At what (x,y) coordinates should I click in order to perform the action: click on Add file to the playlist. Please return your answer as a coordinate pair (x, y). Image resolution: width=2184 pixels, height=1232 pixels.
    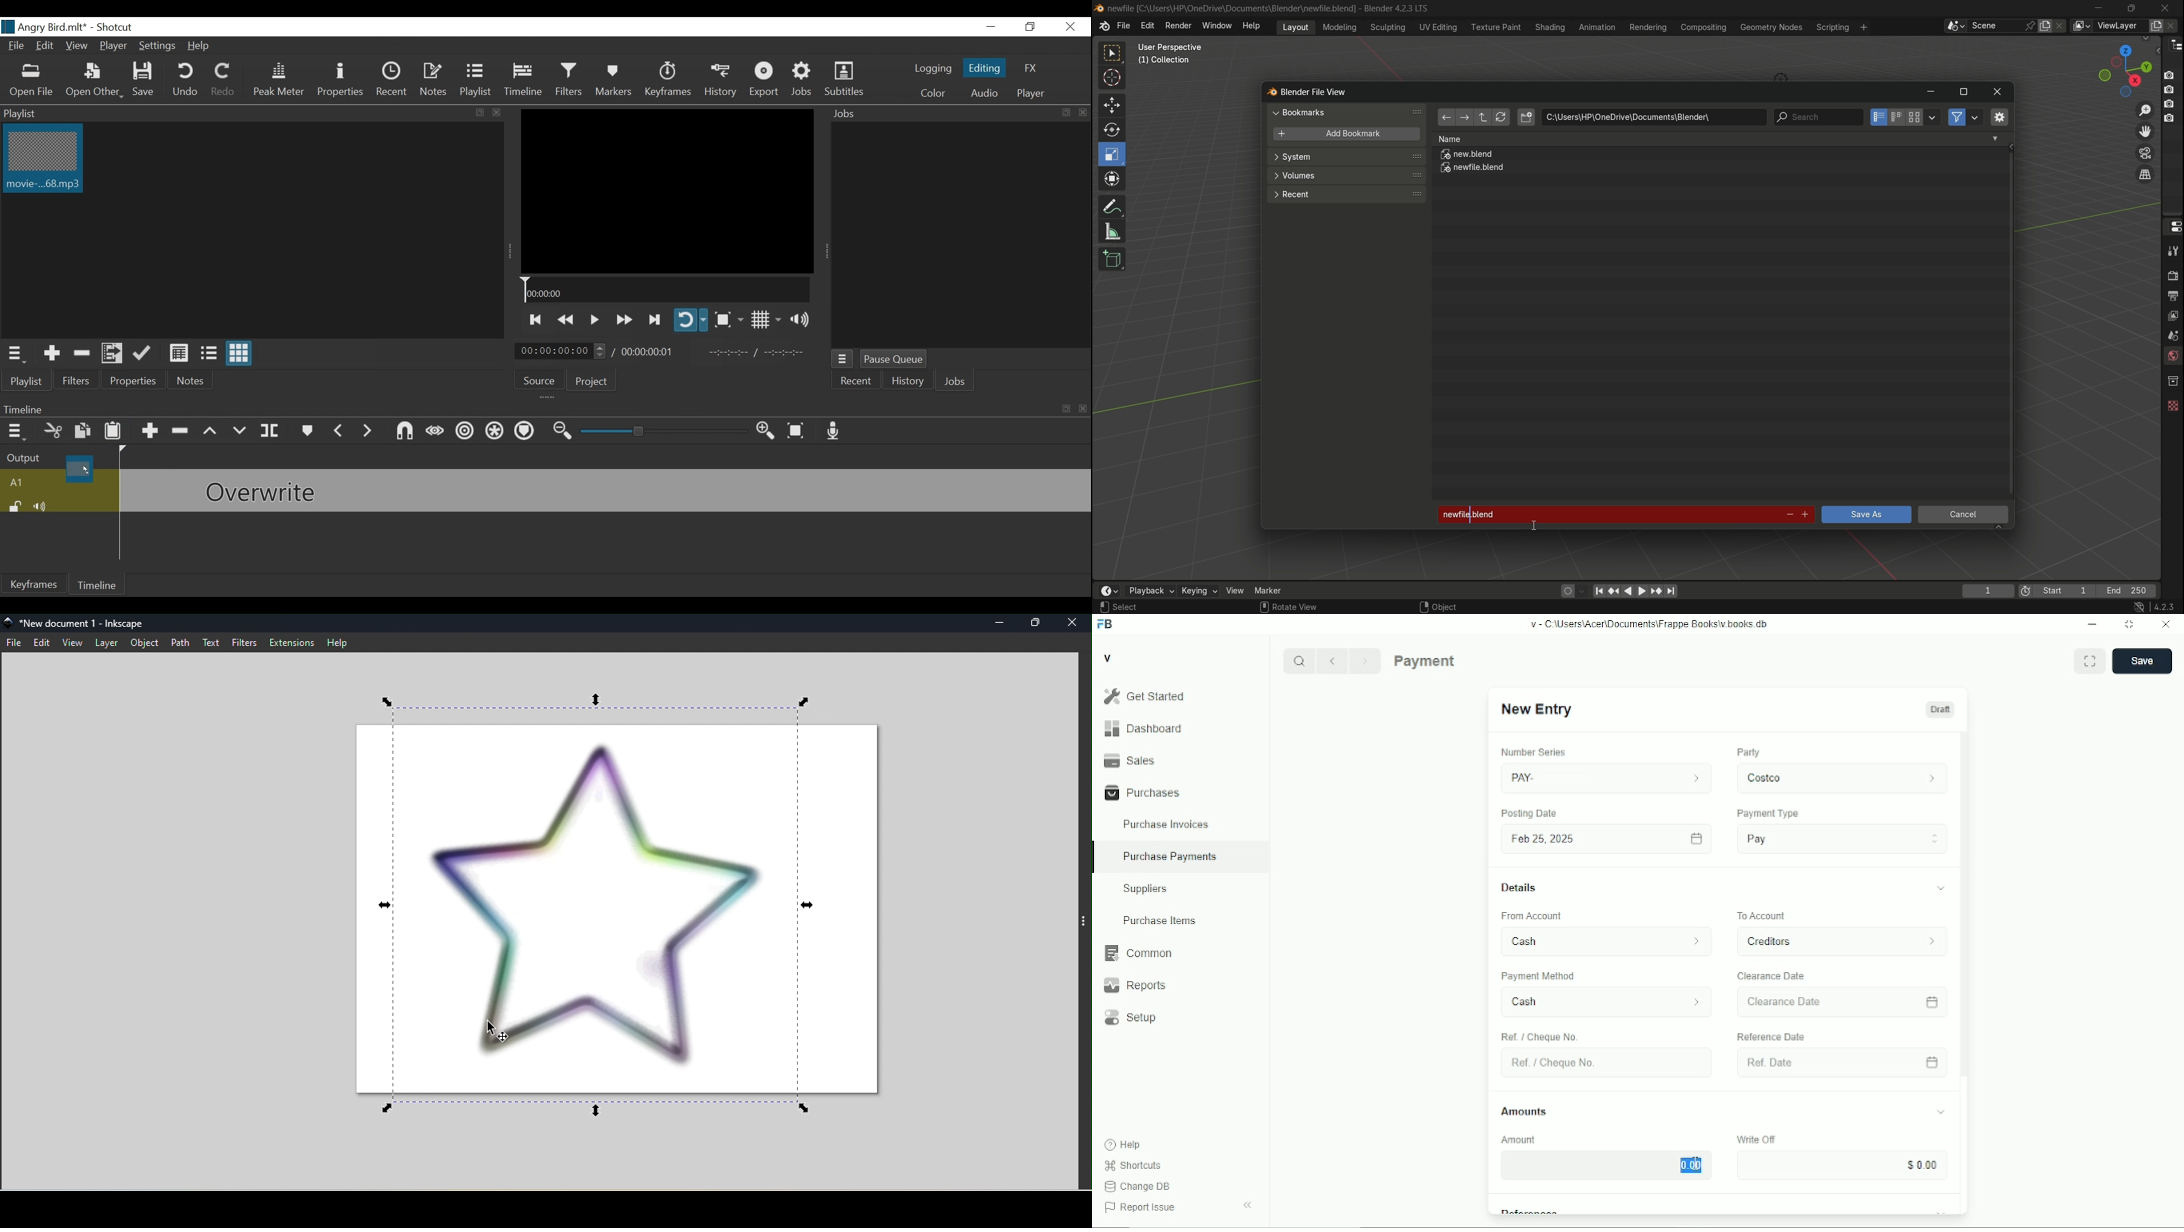
    Looking at the image, I should click on (114, 354).